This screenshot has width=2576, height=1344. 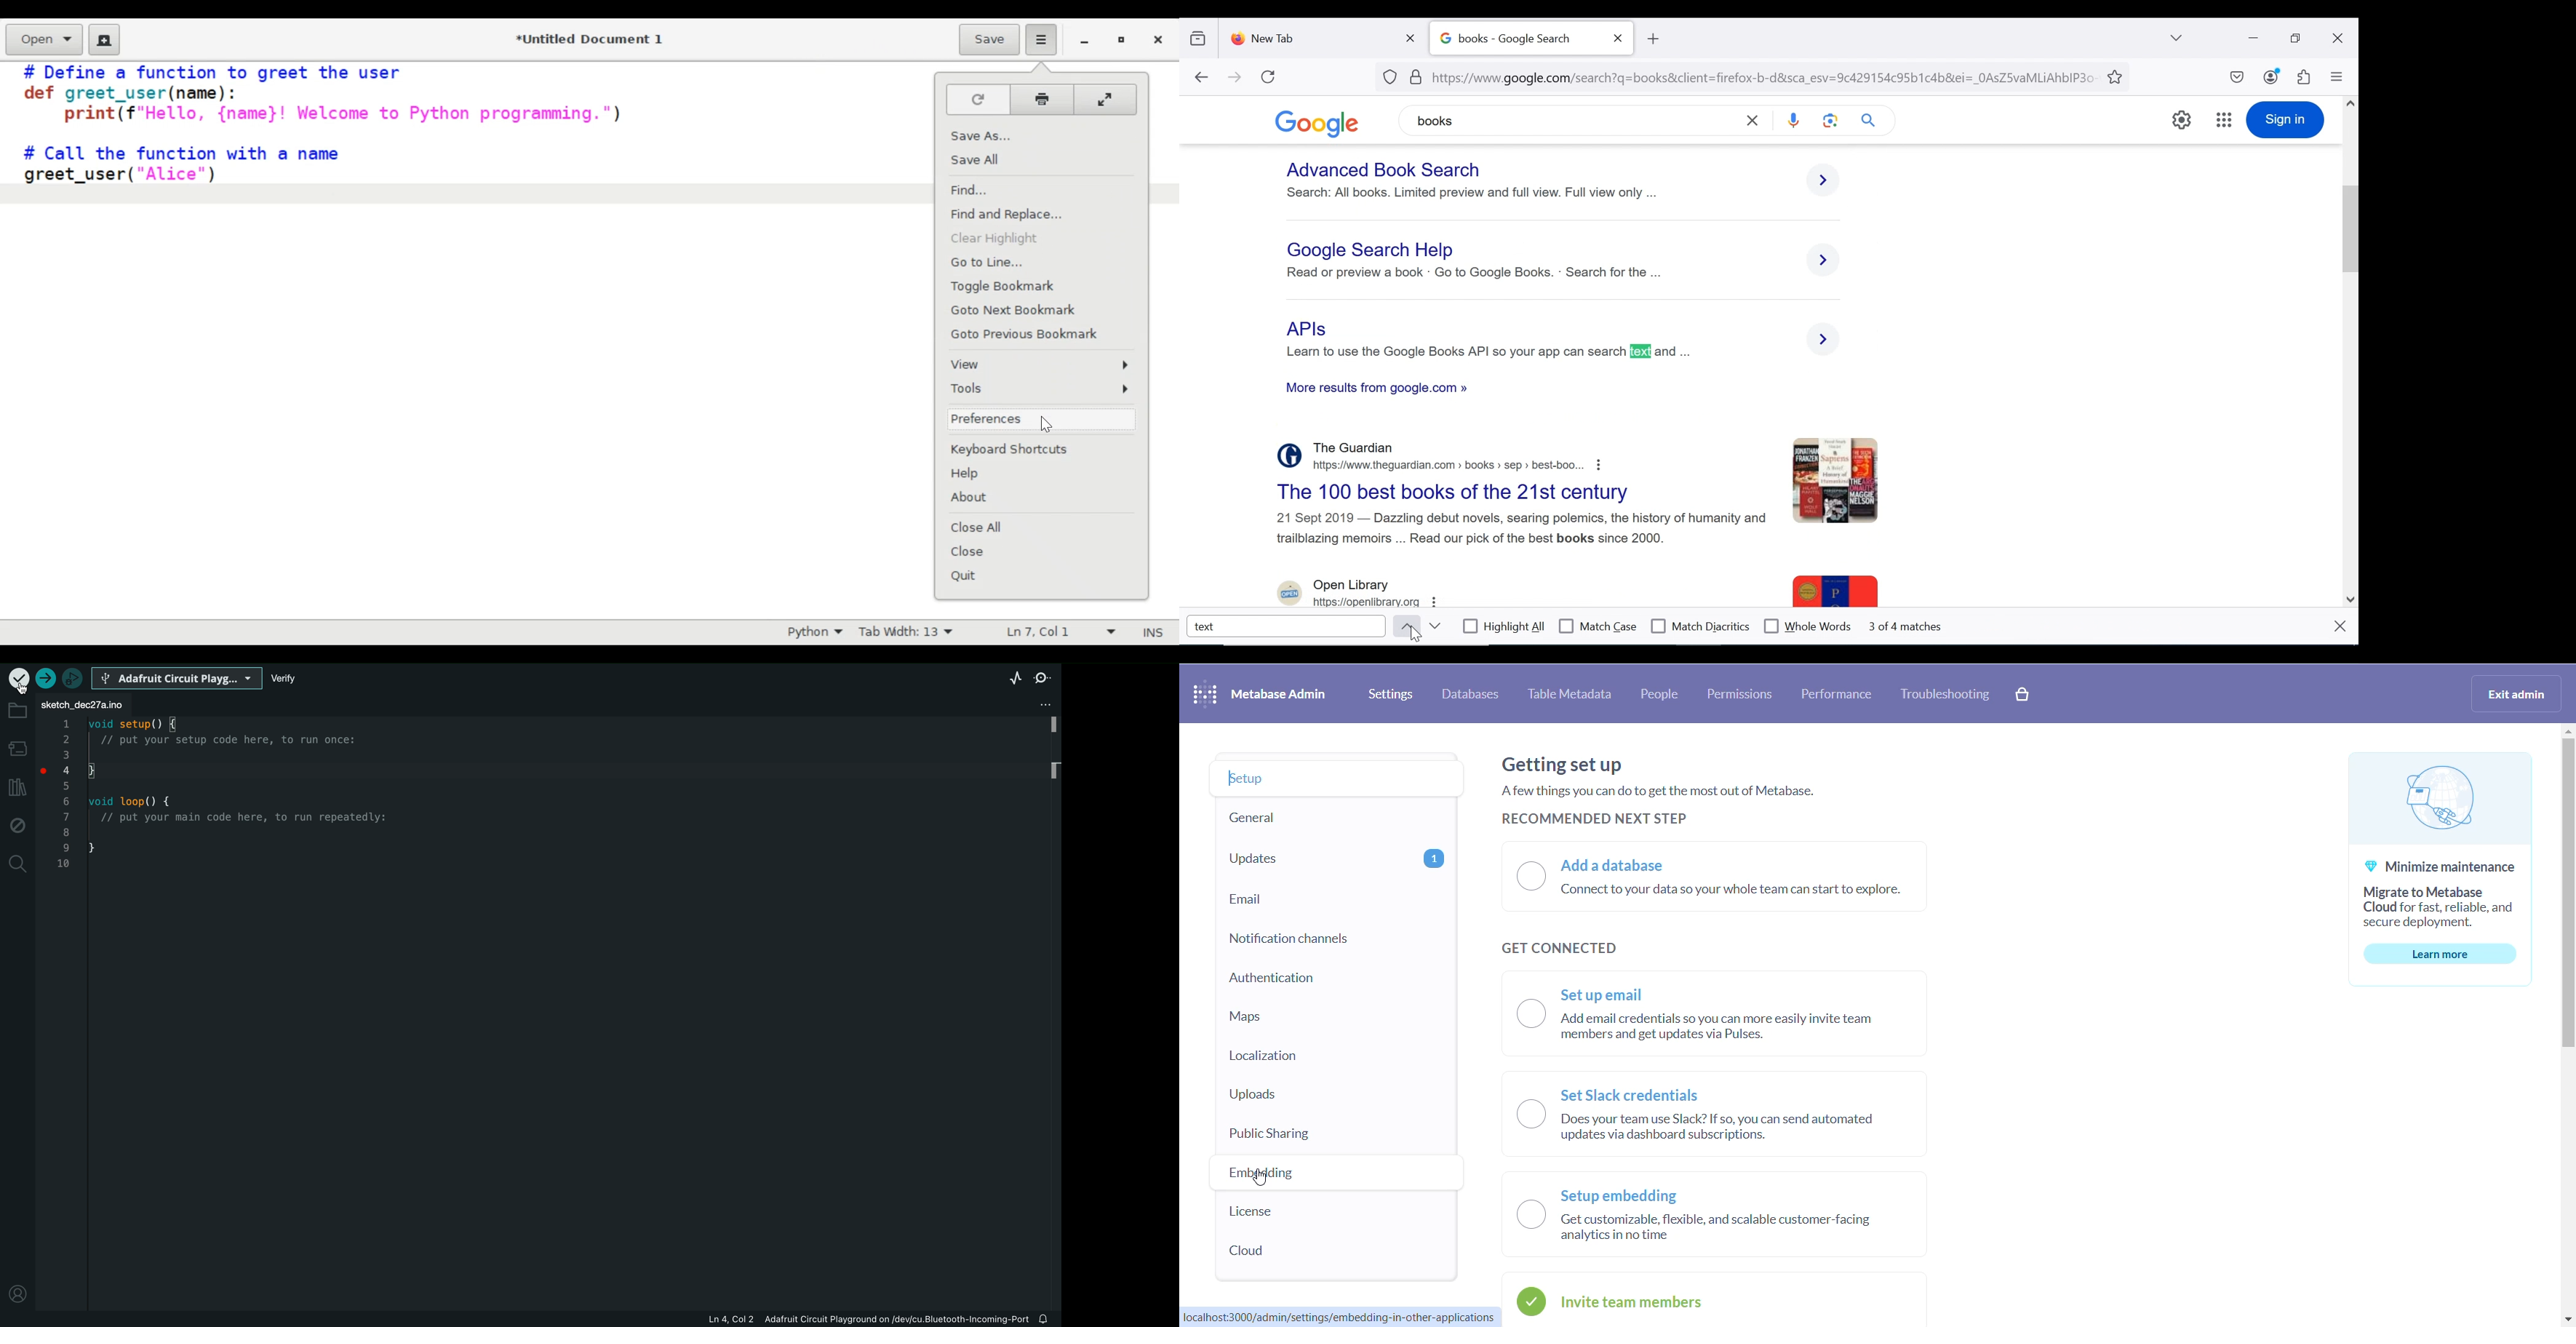 What do you see at coordinates (1509, 119) in the screenshot?
I see `books` at bounding box center [1509, 119].